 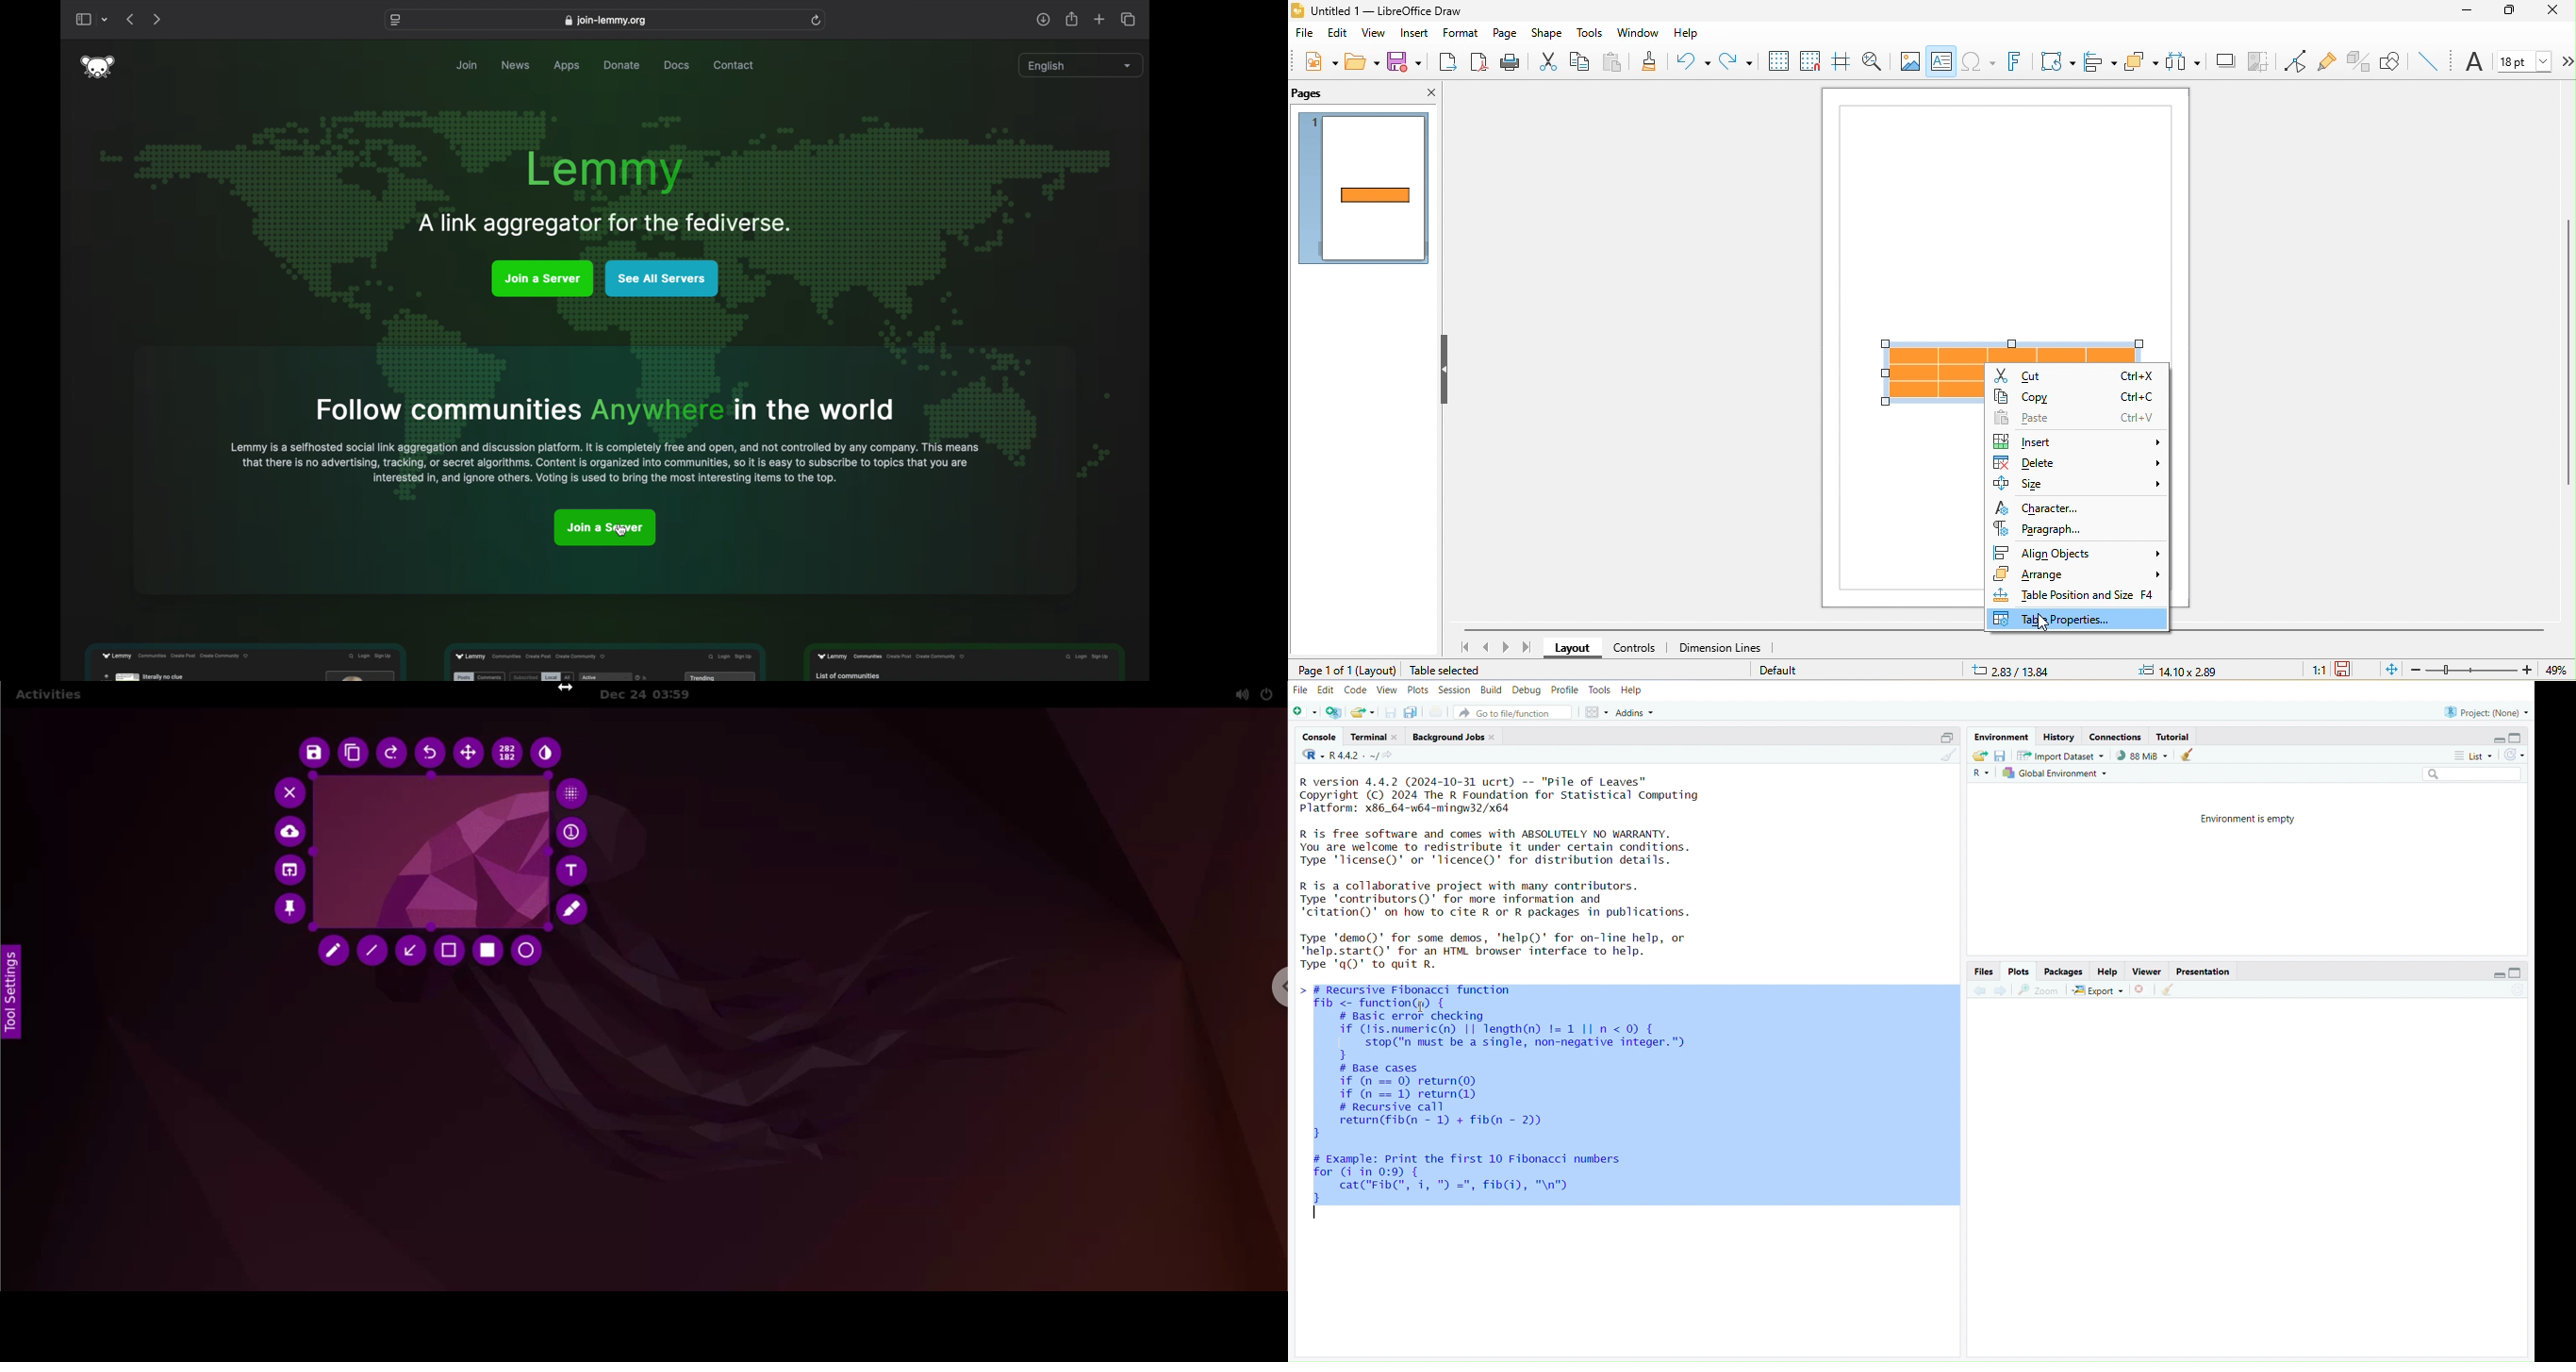 What do you see at coordinates (1509, 647) in the screenshot?
I see `next page` at bounding box center [1509, 647].